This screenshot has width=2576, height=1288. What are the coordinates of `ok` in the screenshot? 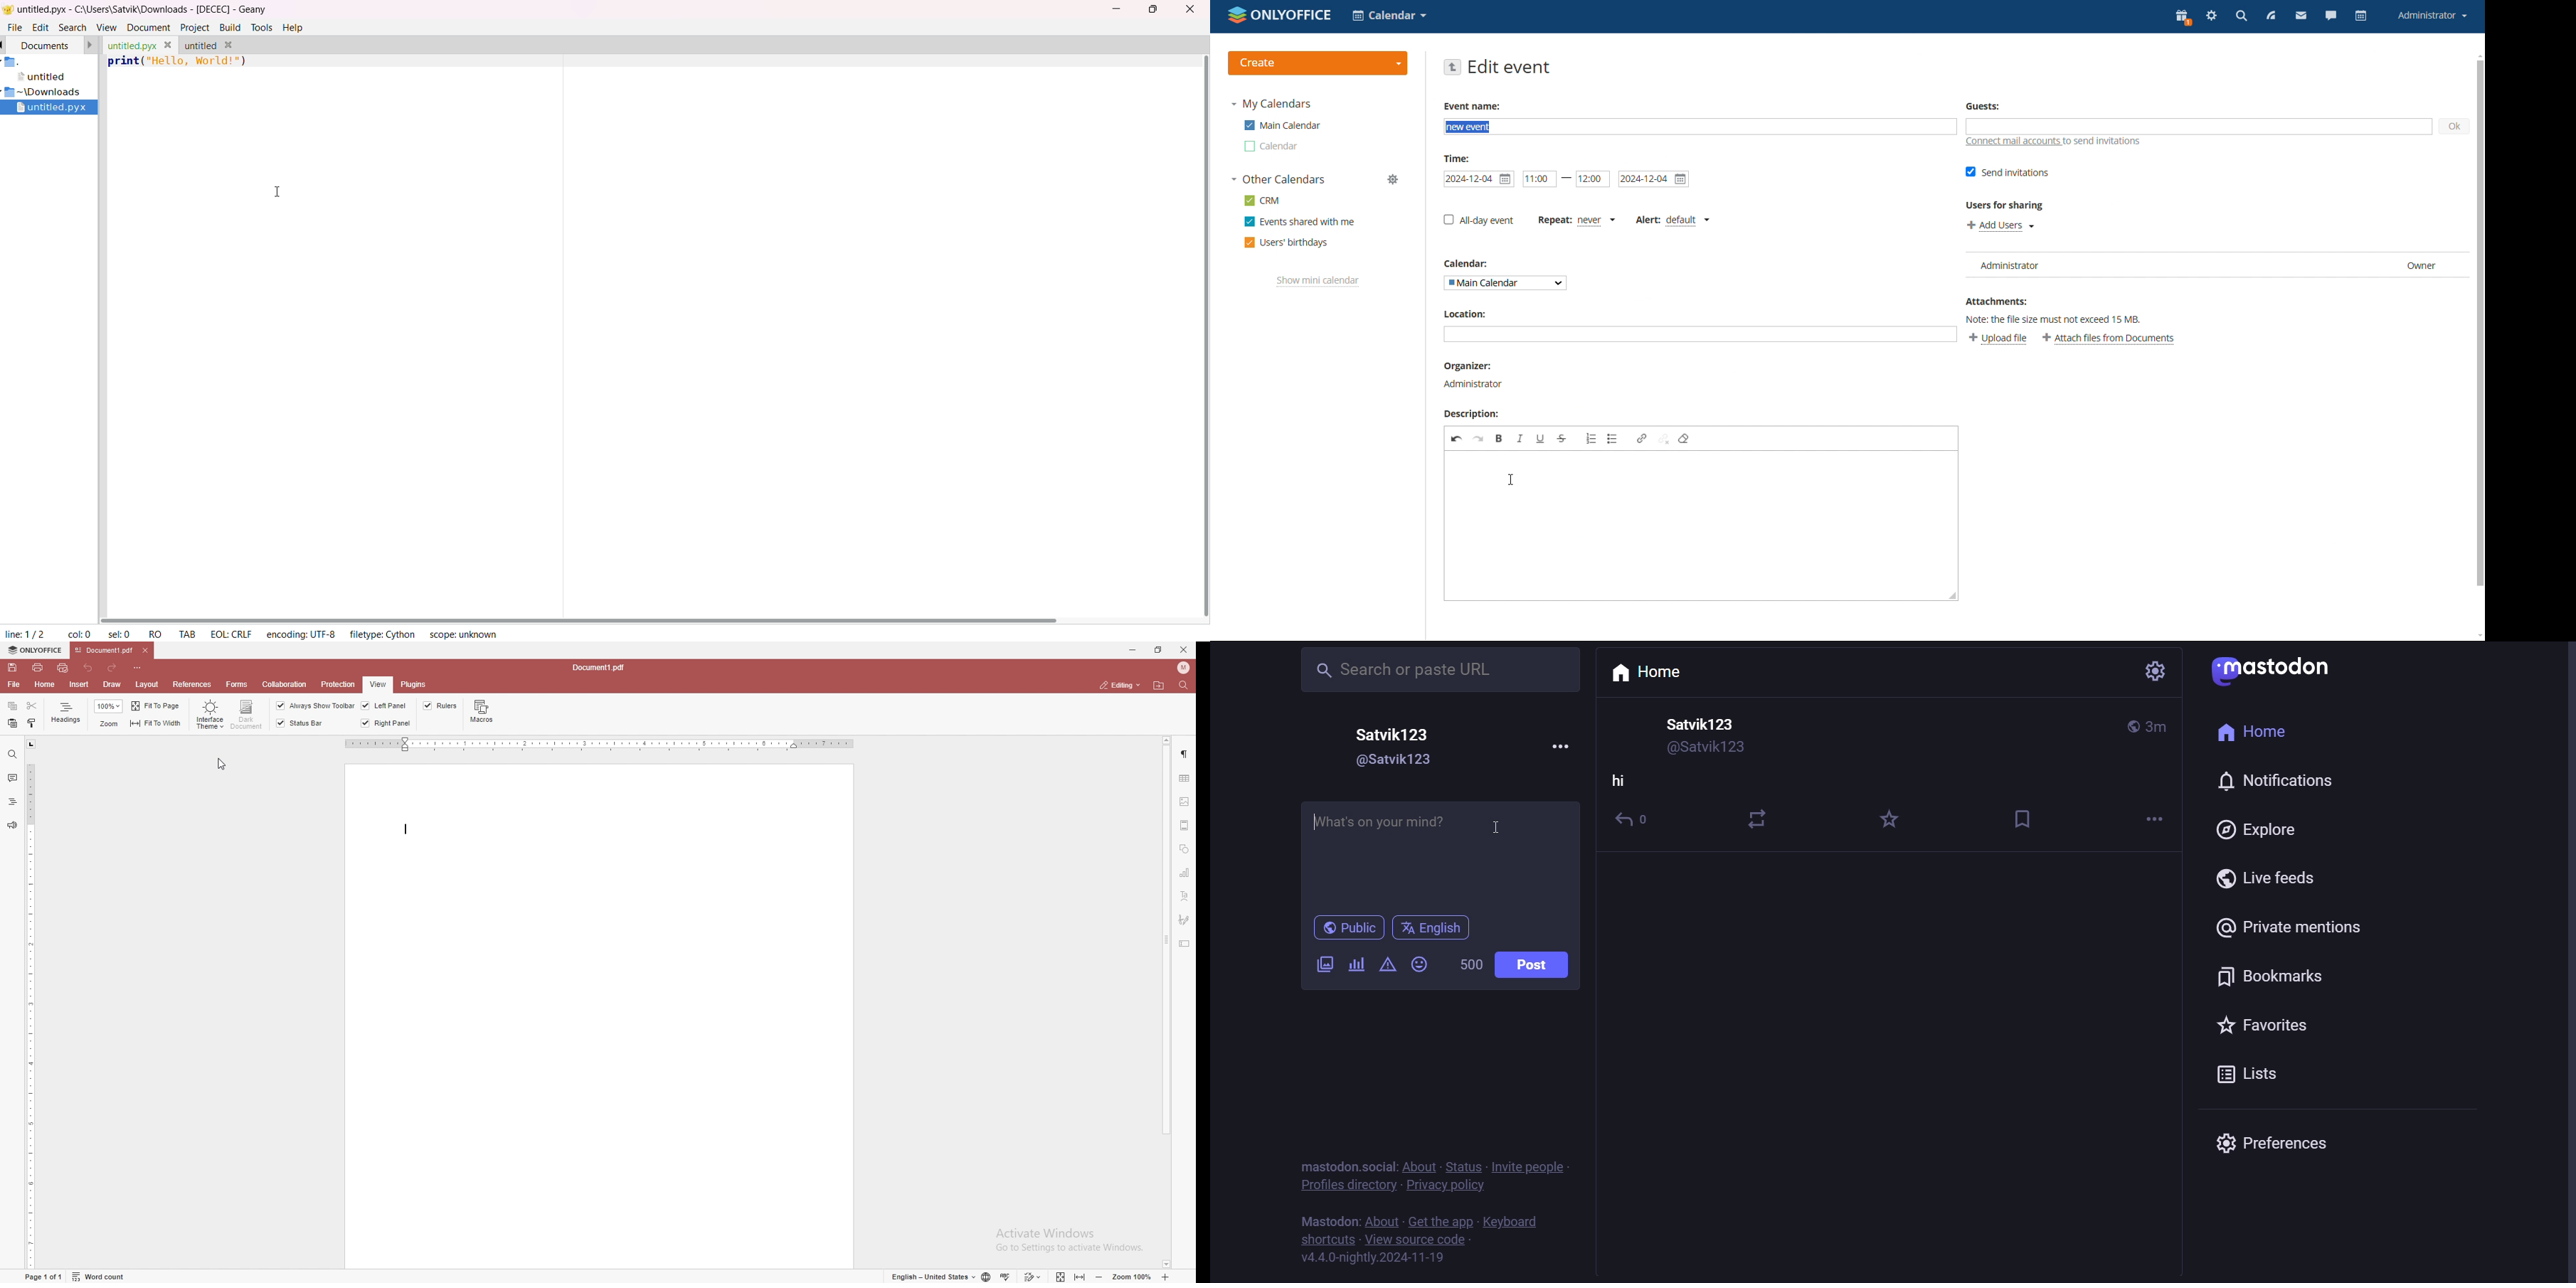 It's located at (2456, 126).